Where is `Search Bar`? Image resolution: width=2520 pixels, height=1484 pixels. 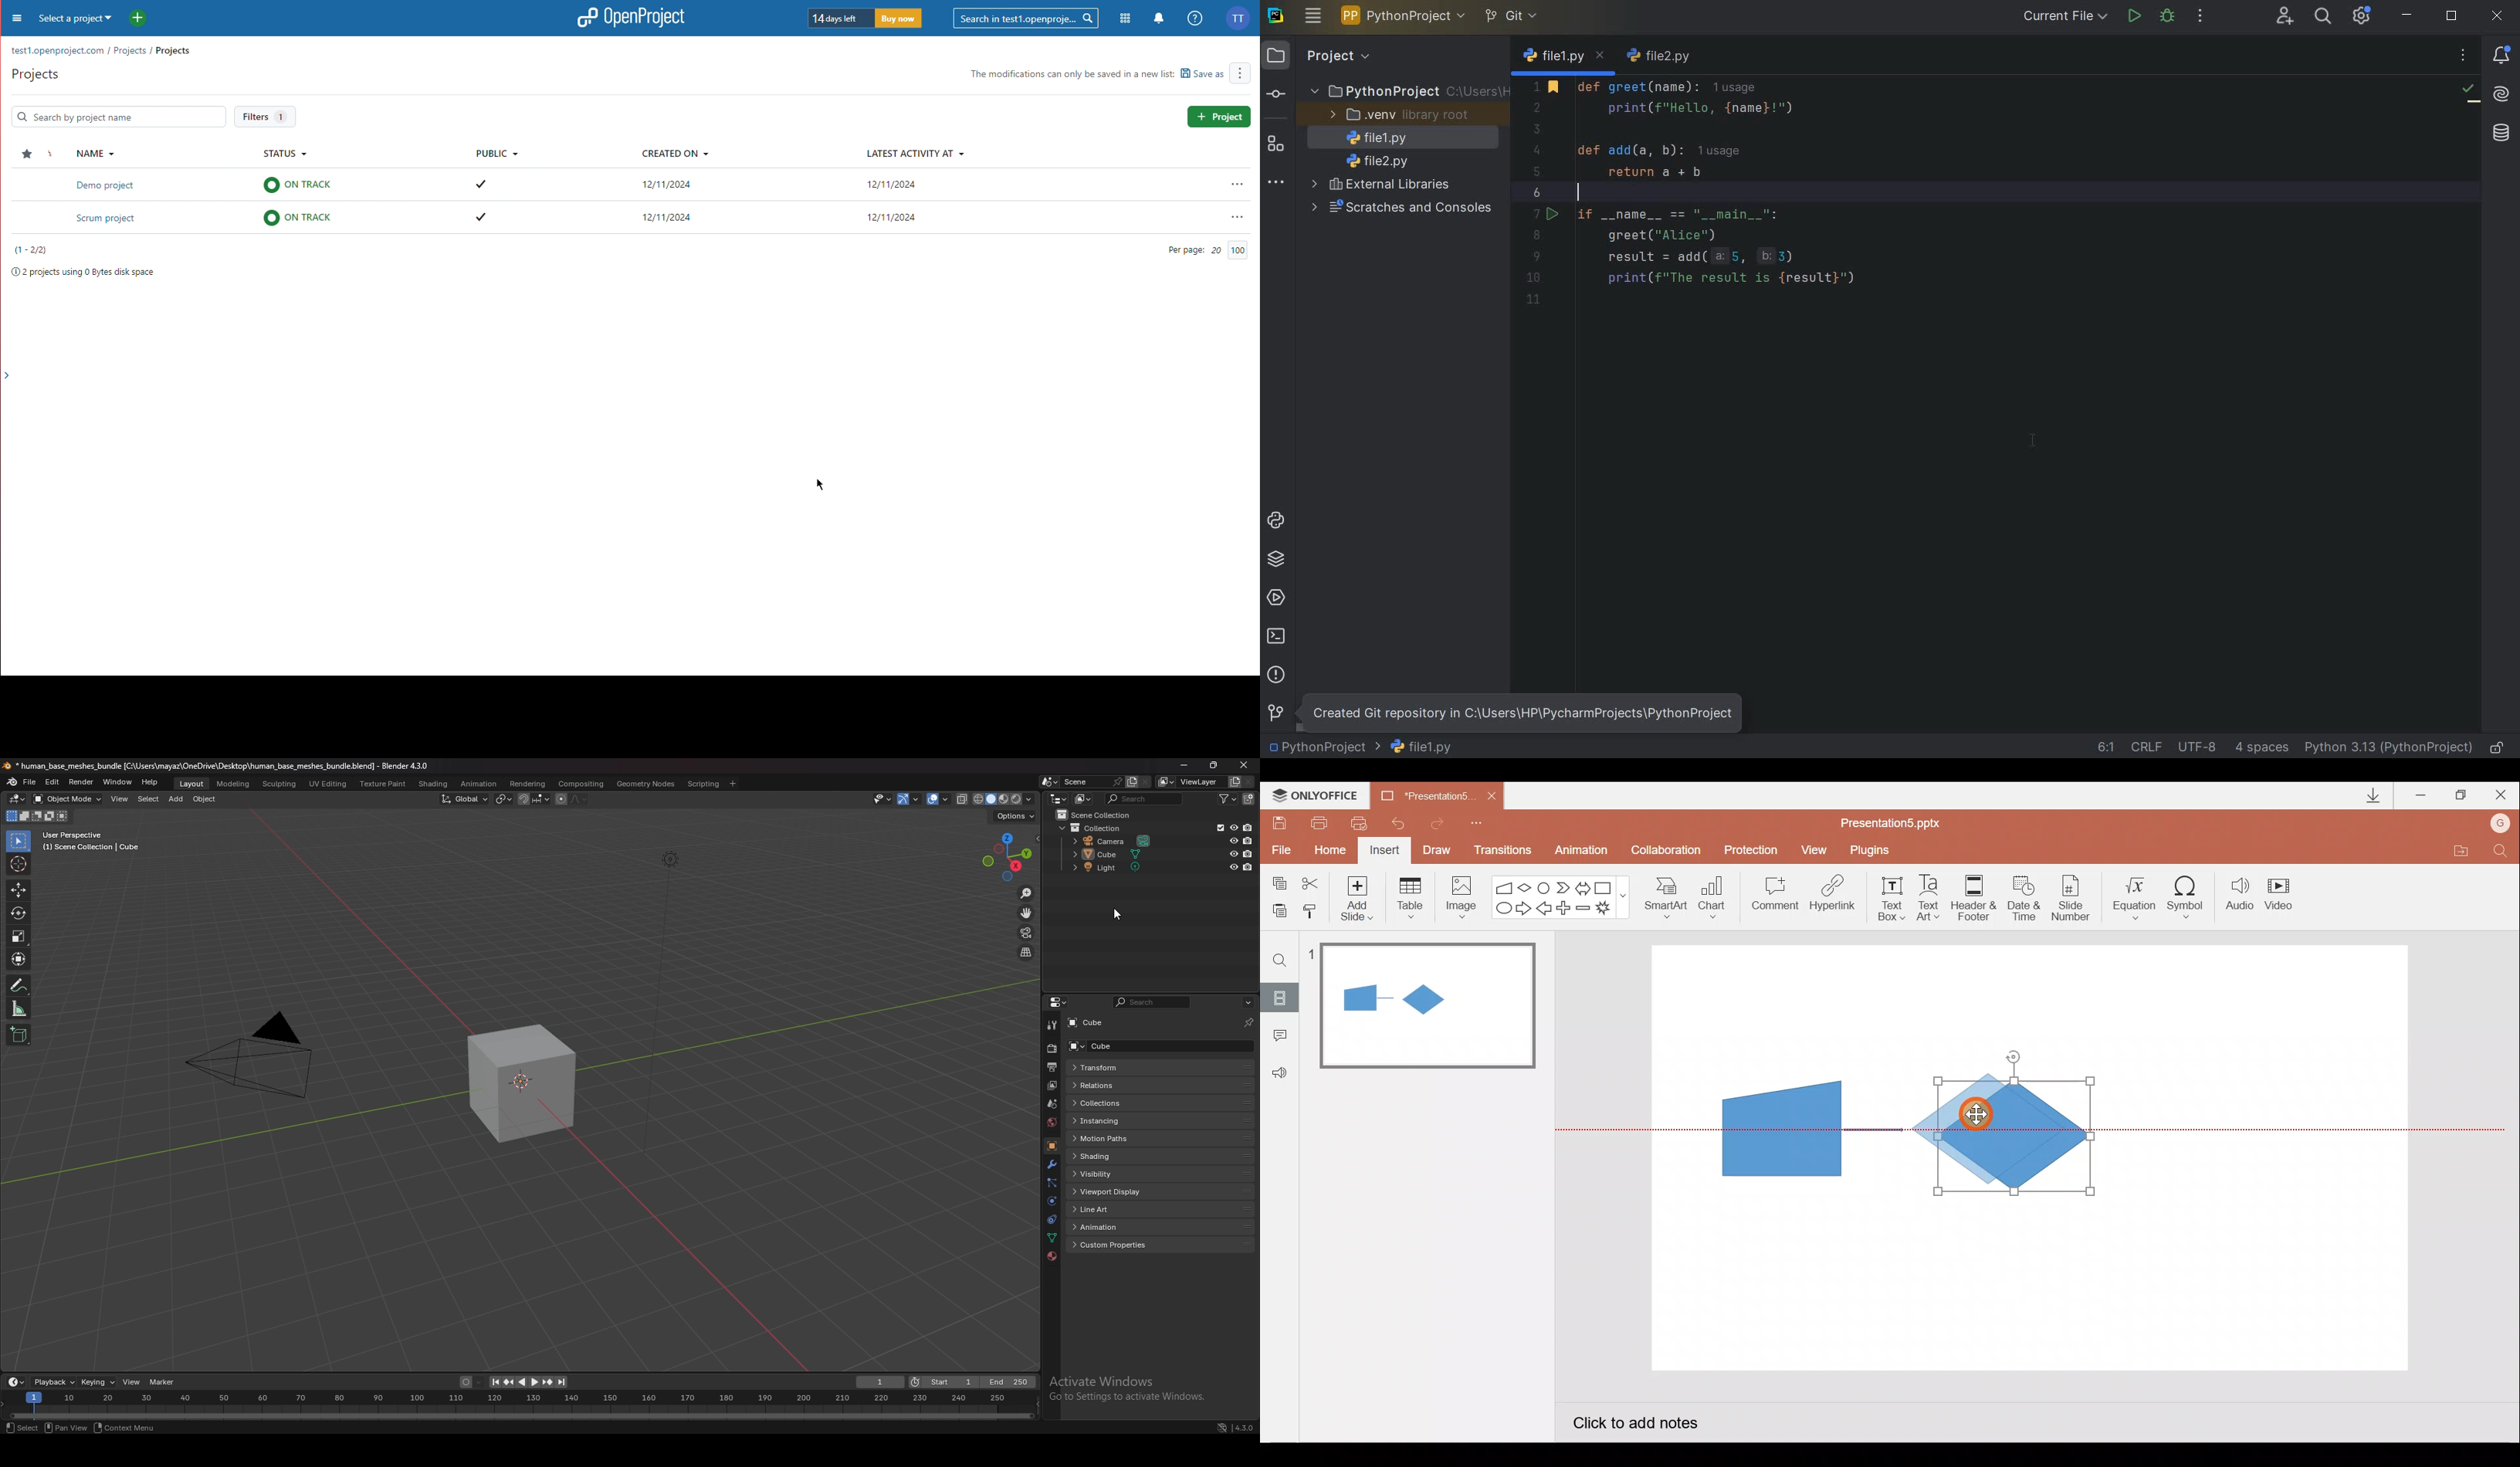
Search Bar is located at coordinates (117, 115).